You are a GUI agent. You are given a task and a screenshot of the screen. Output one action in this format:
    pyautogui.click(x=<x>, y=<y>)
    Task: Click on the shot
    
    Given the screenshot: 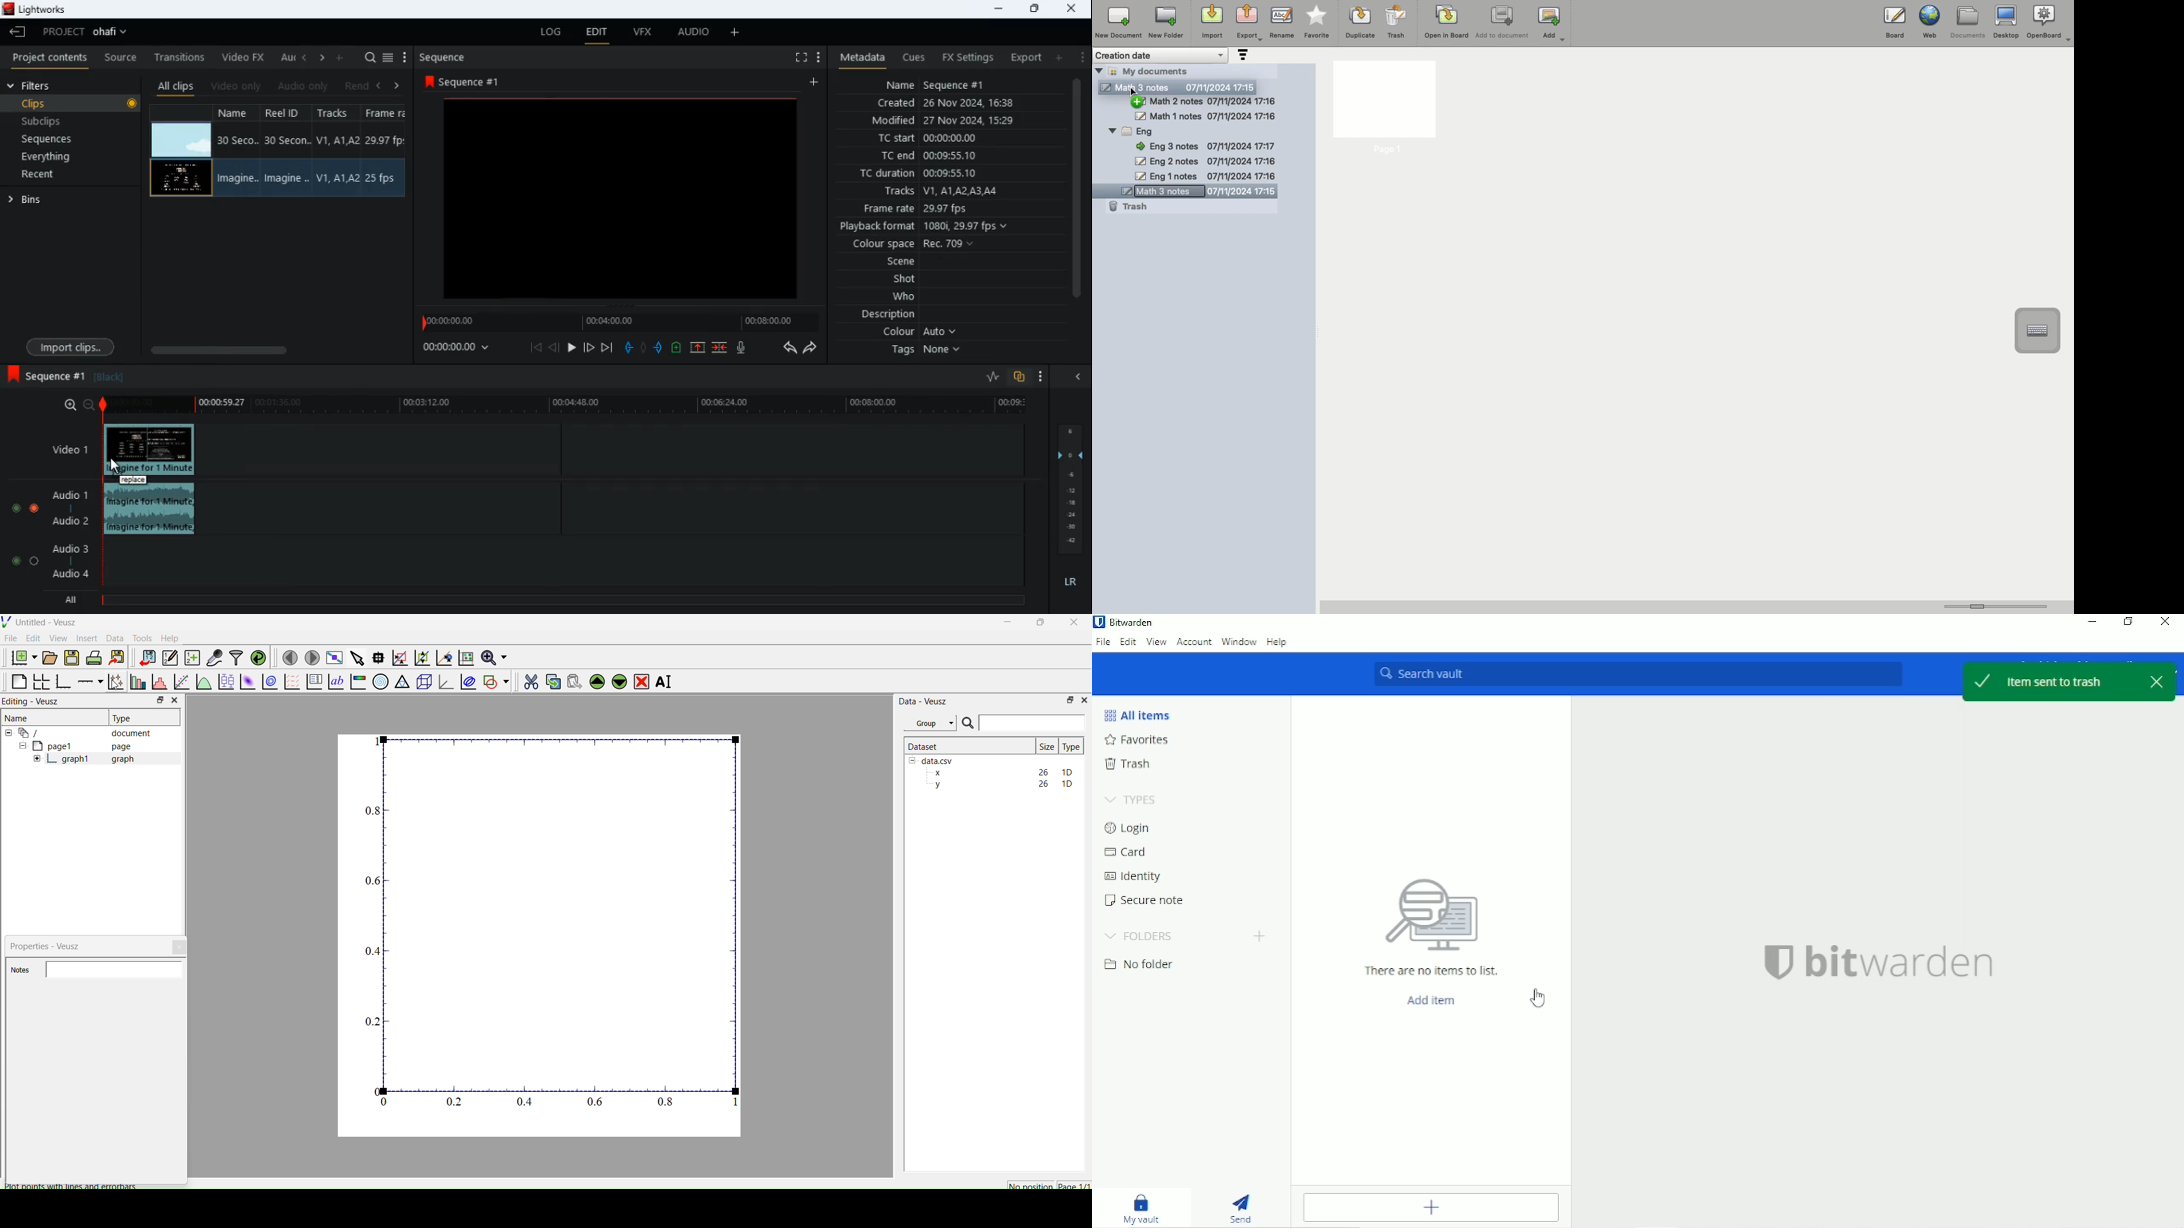 What is the action you would take?
    pyautogui.click(x=907, y=281)
    